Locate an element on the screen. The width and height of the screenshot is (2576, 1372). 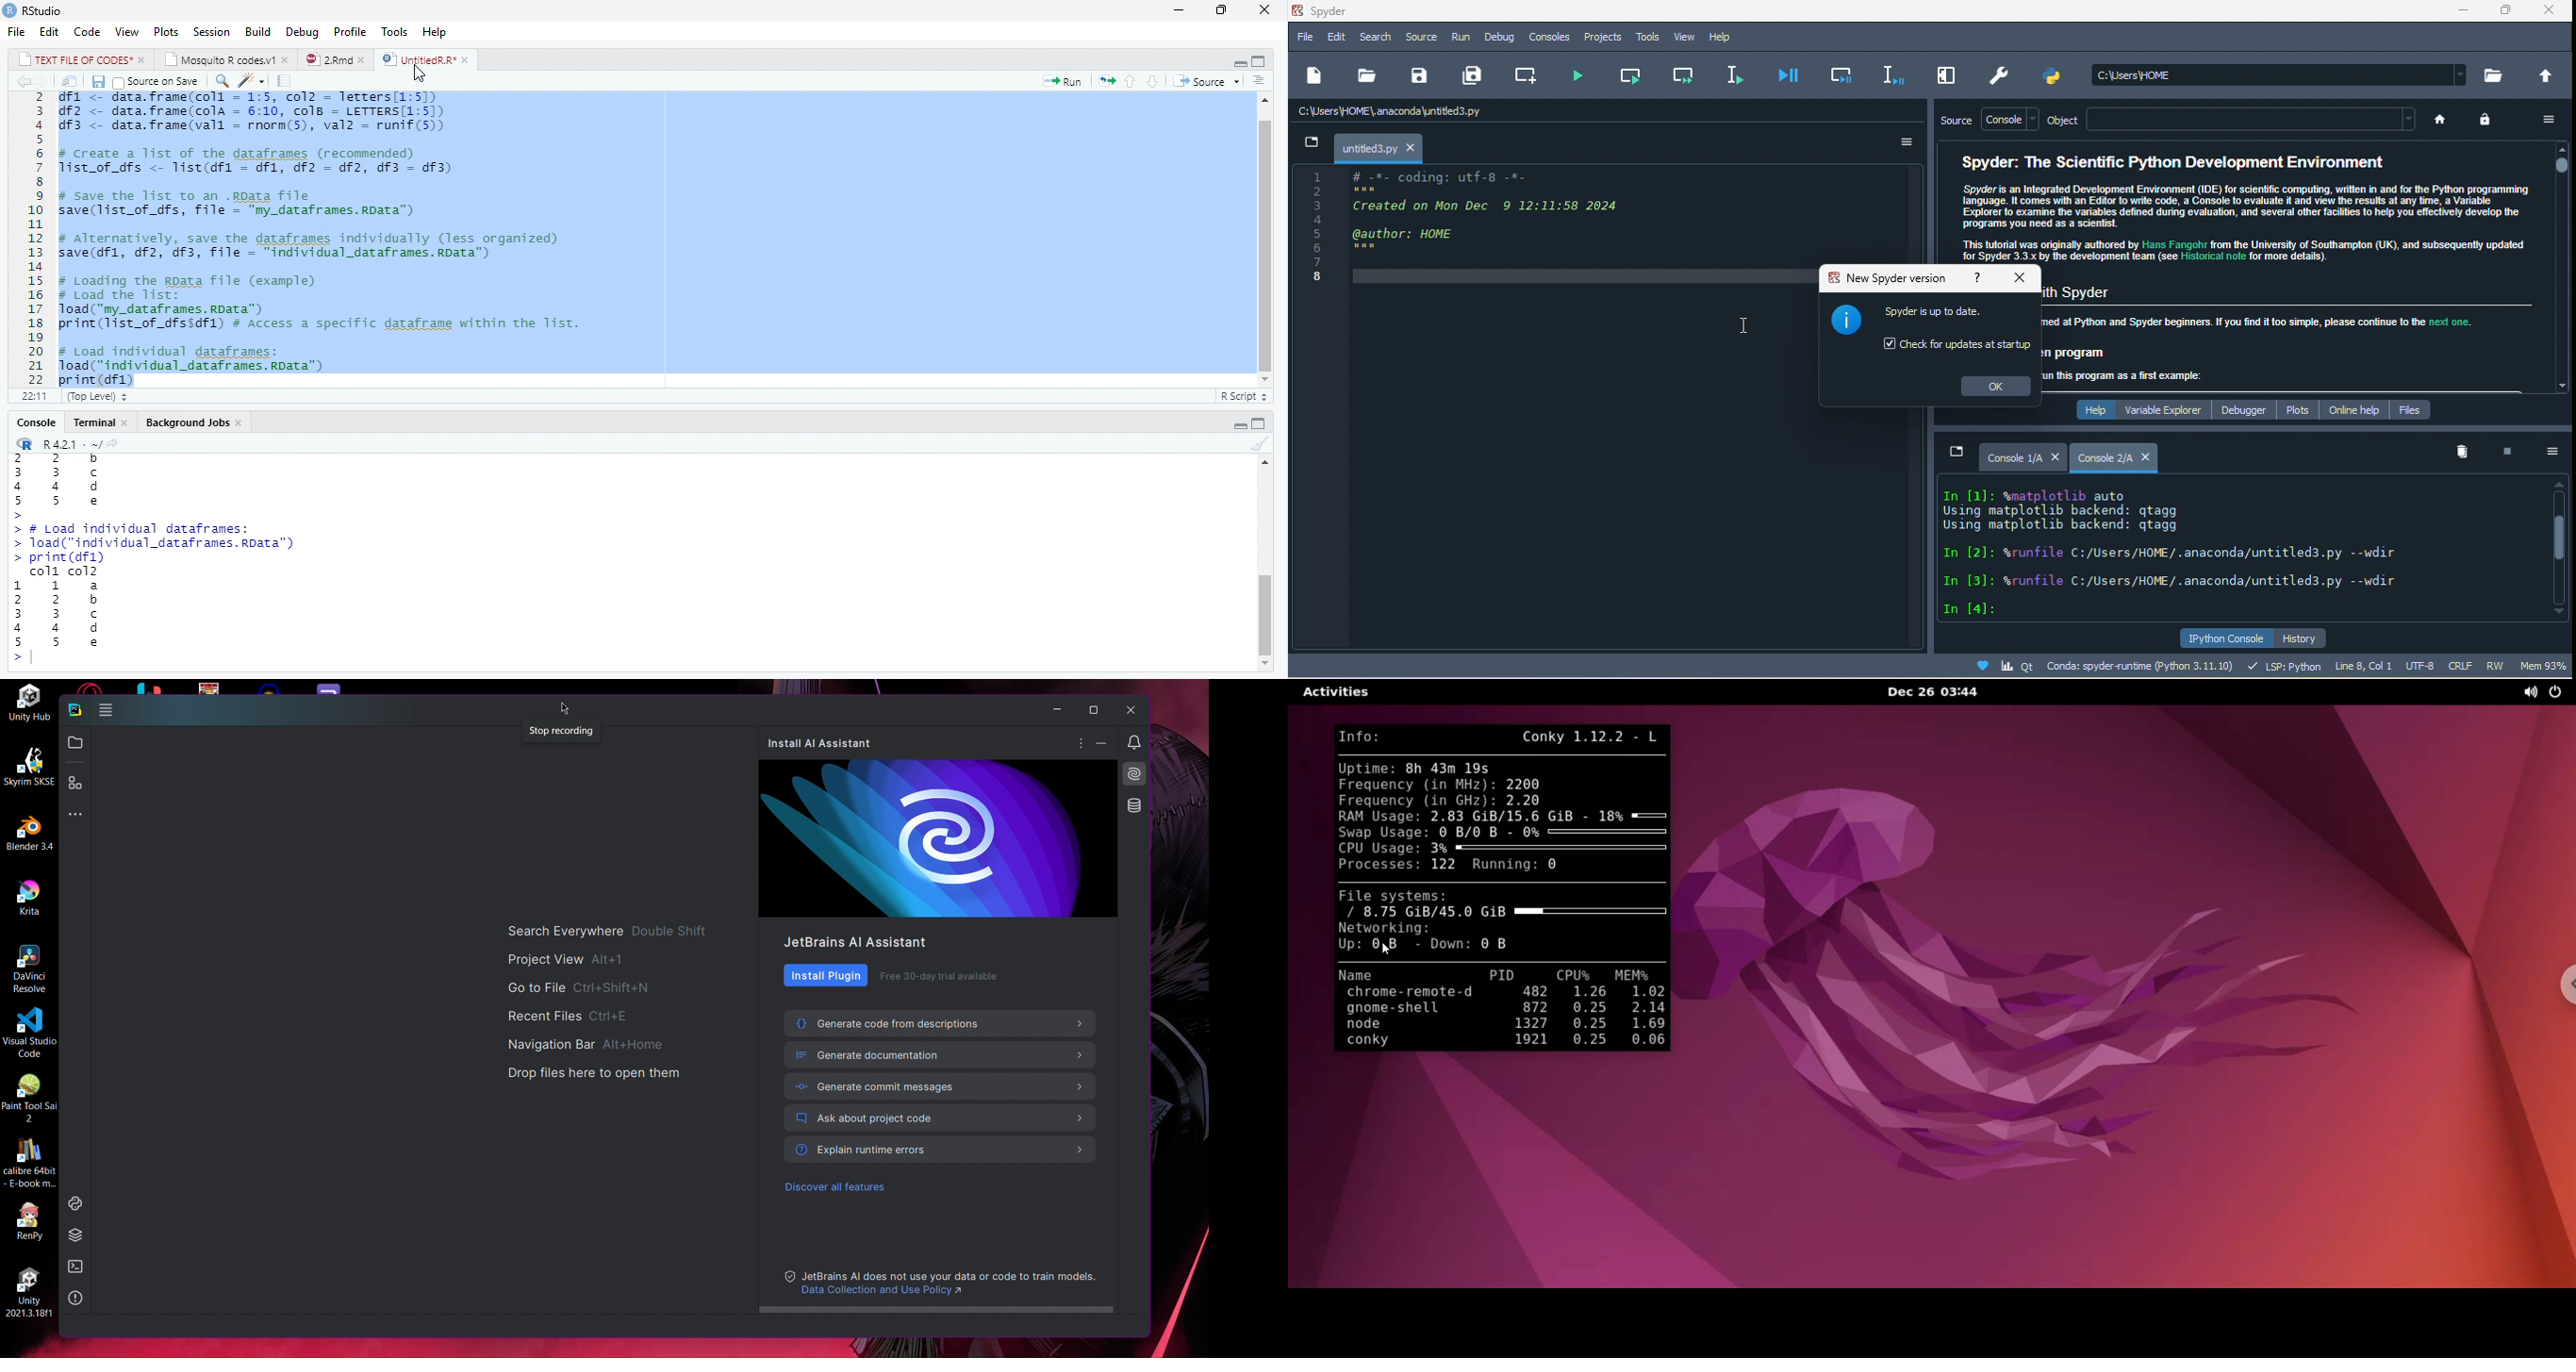
crlf is located at coordinates (2462, 665).